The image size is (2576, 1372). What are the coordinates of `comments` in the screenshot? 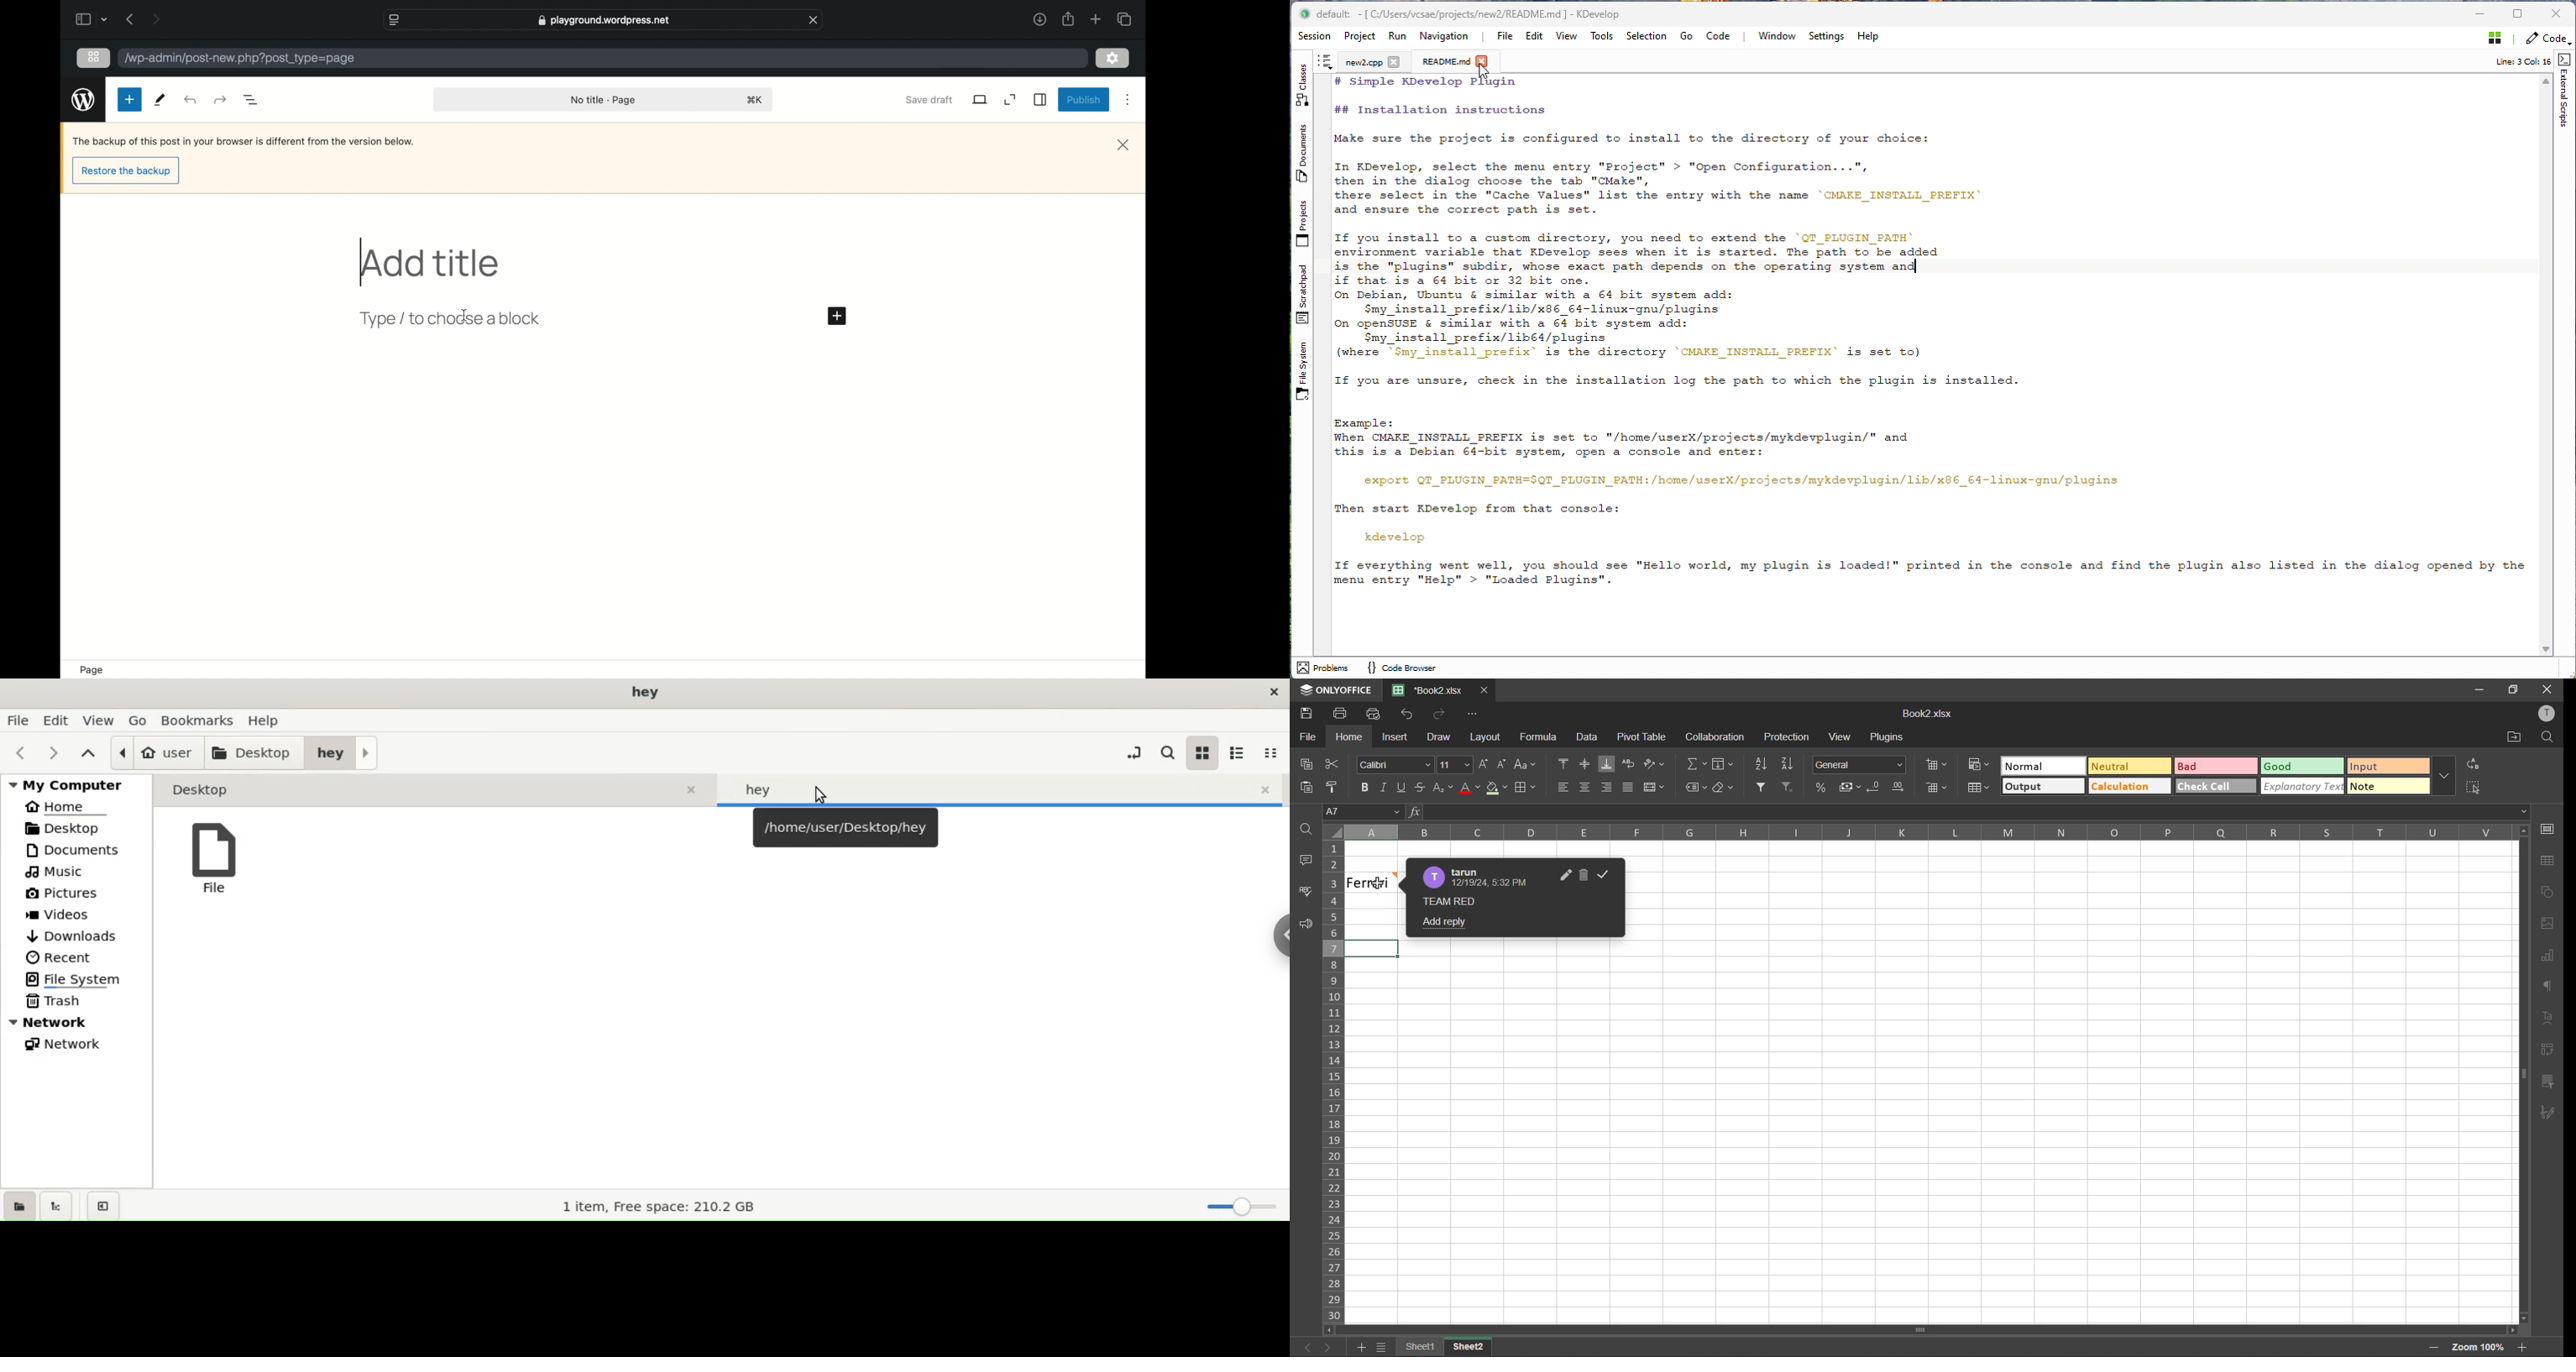 It's located at (1308, 864).